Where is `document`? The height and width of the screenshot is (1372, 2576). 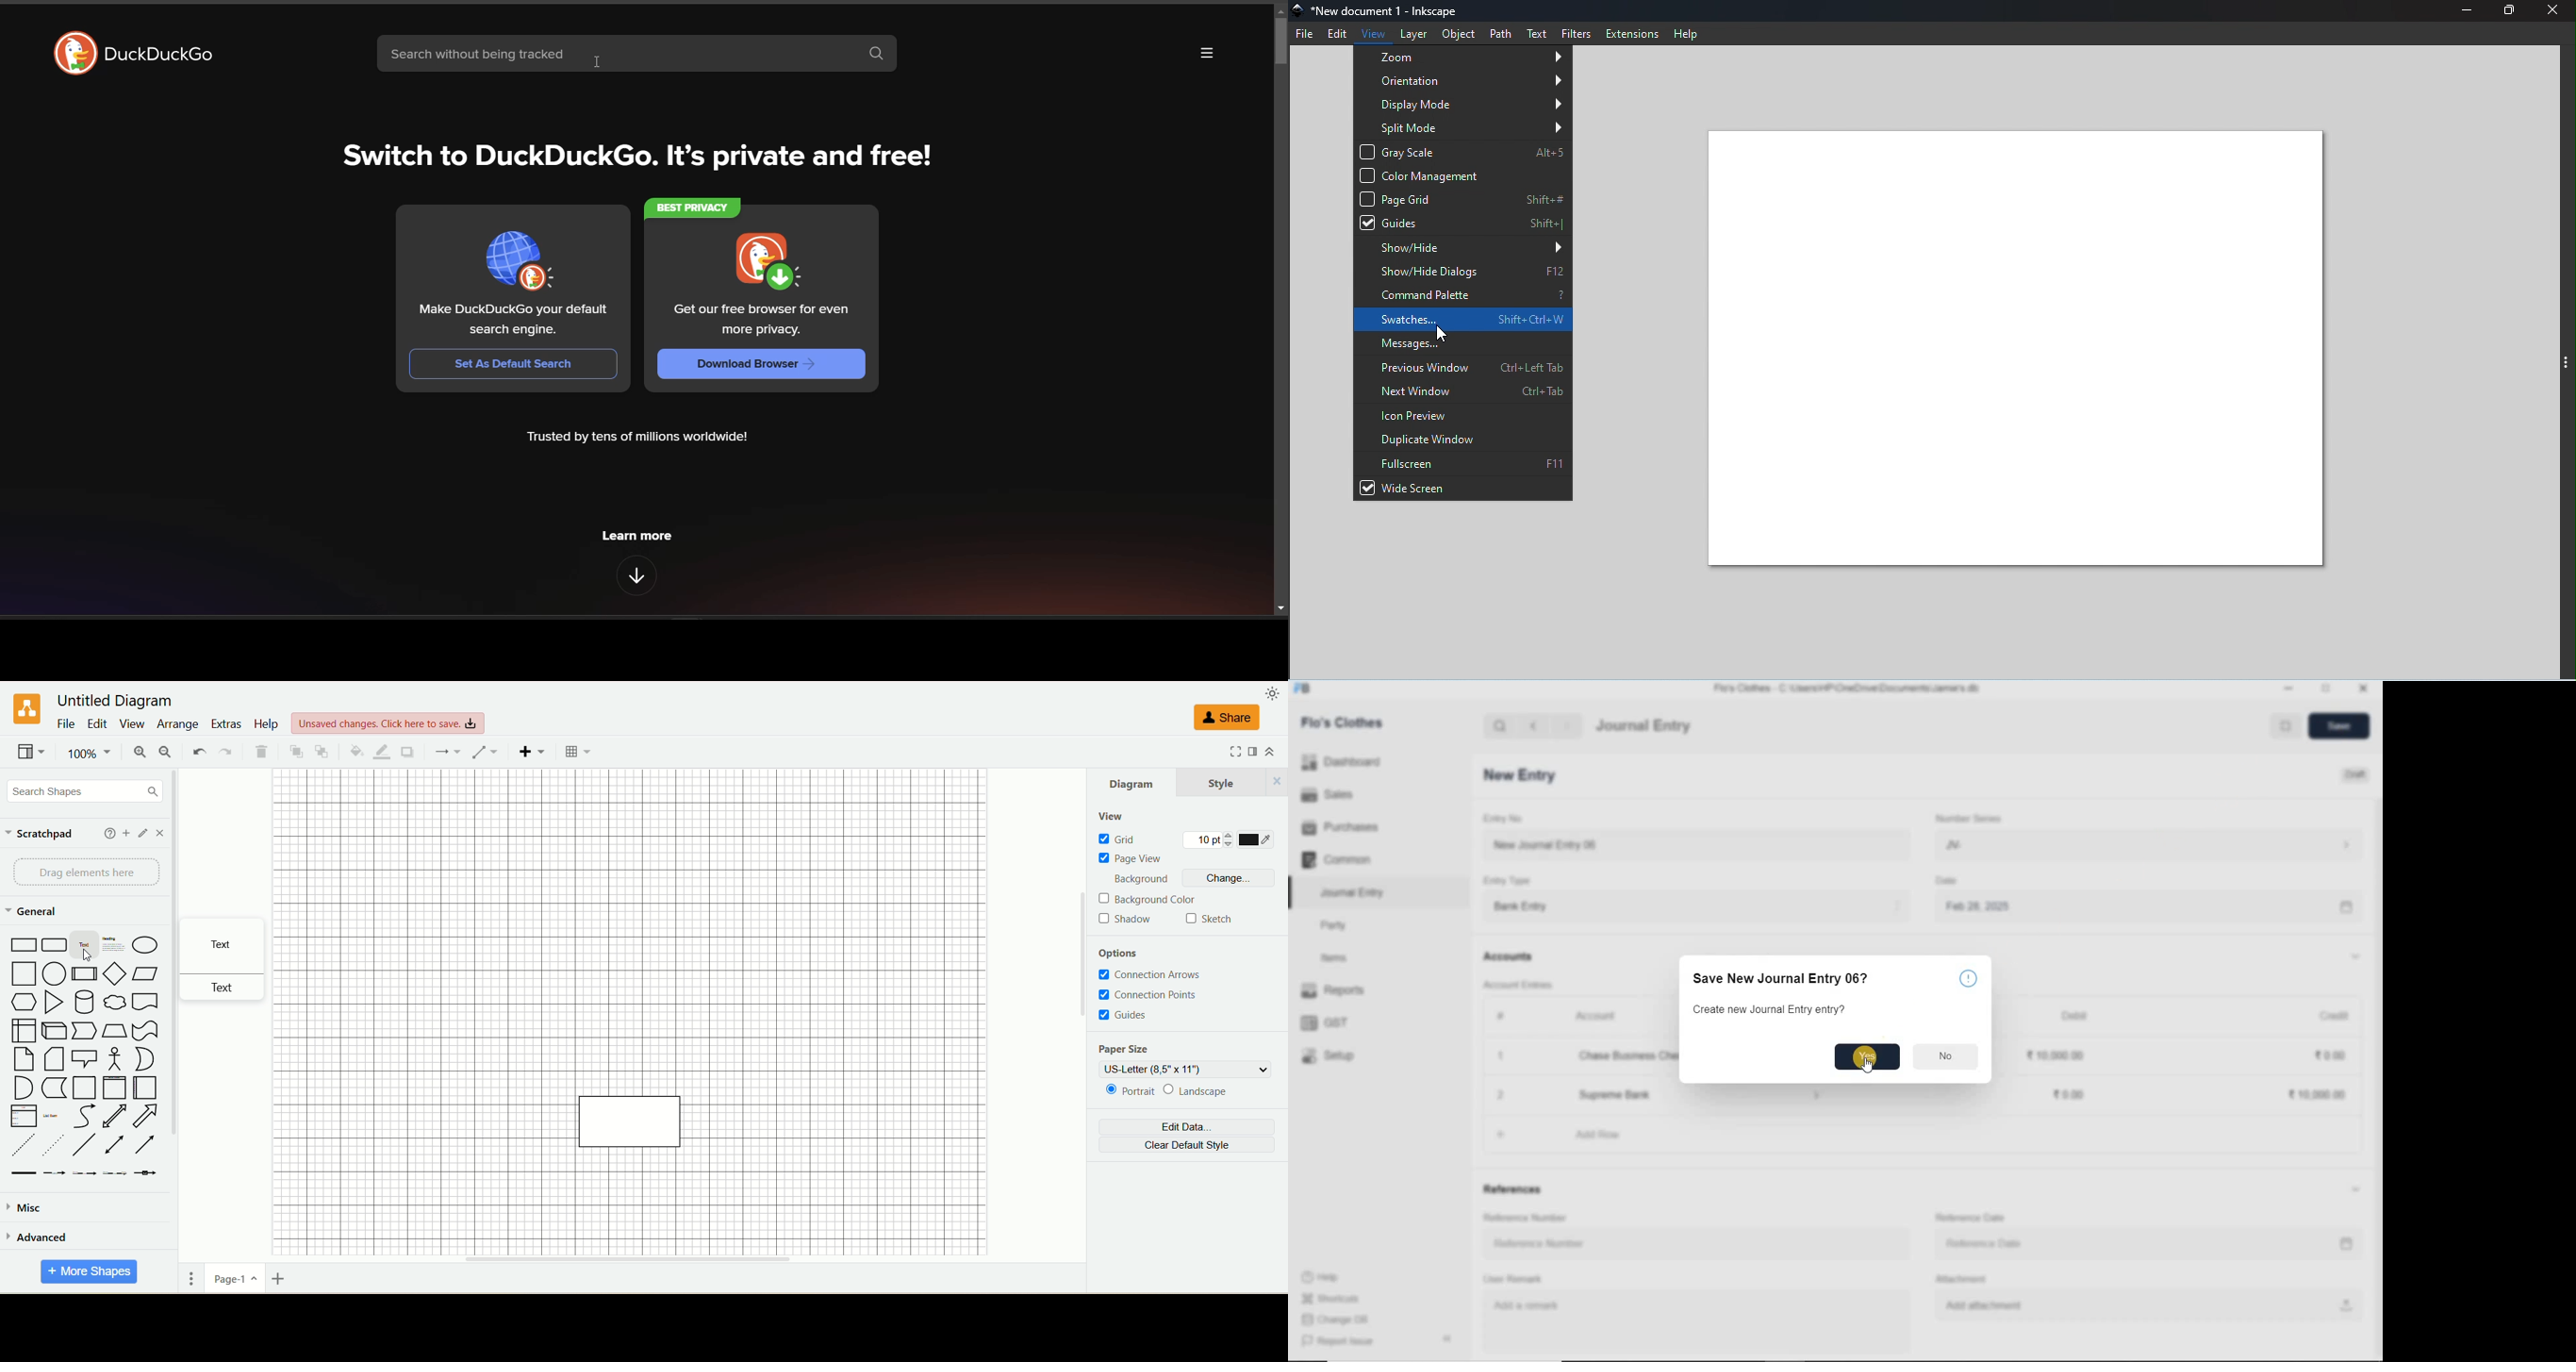 document is located at coordinates (145, 1002).